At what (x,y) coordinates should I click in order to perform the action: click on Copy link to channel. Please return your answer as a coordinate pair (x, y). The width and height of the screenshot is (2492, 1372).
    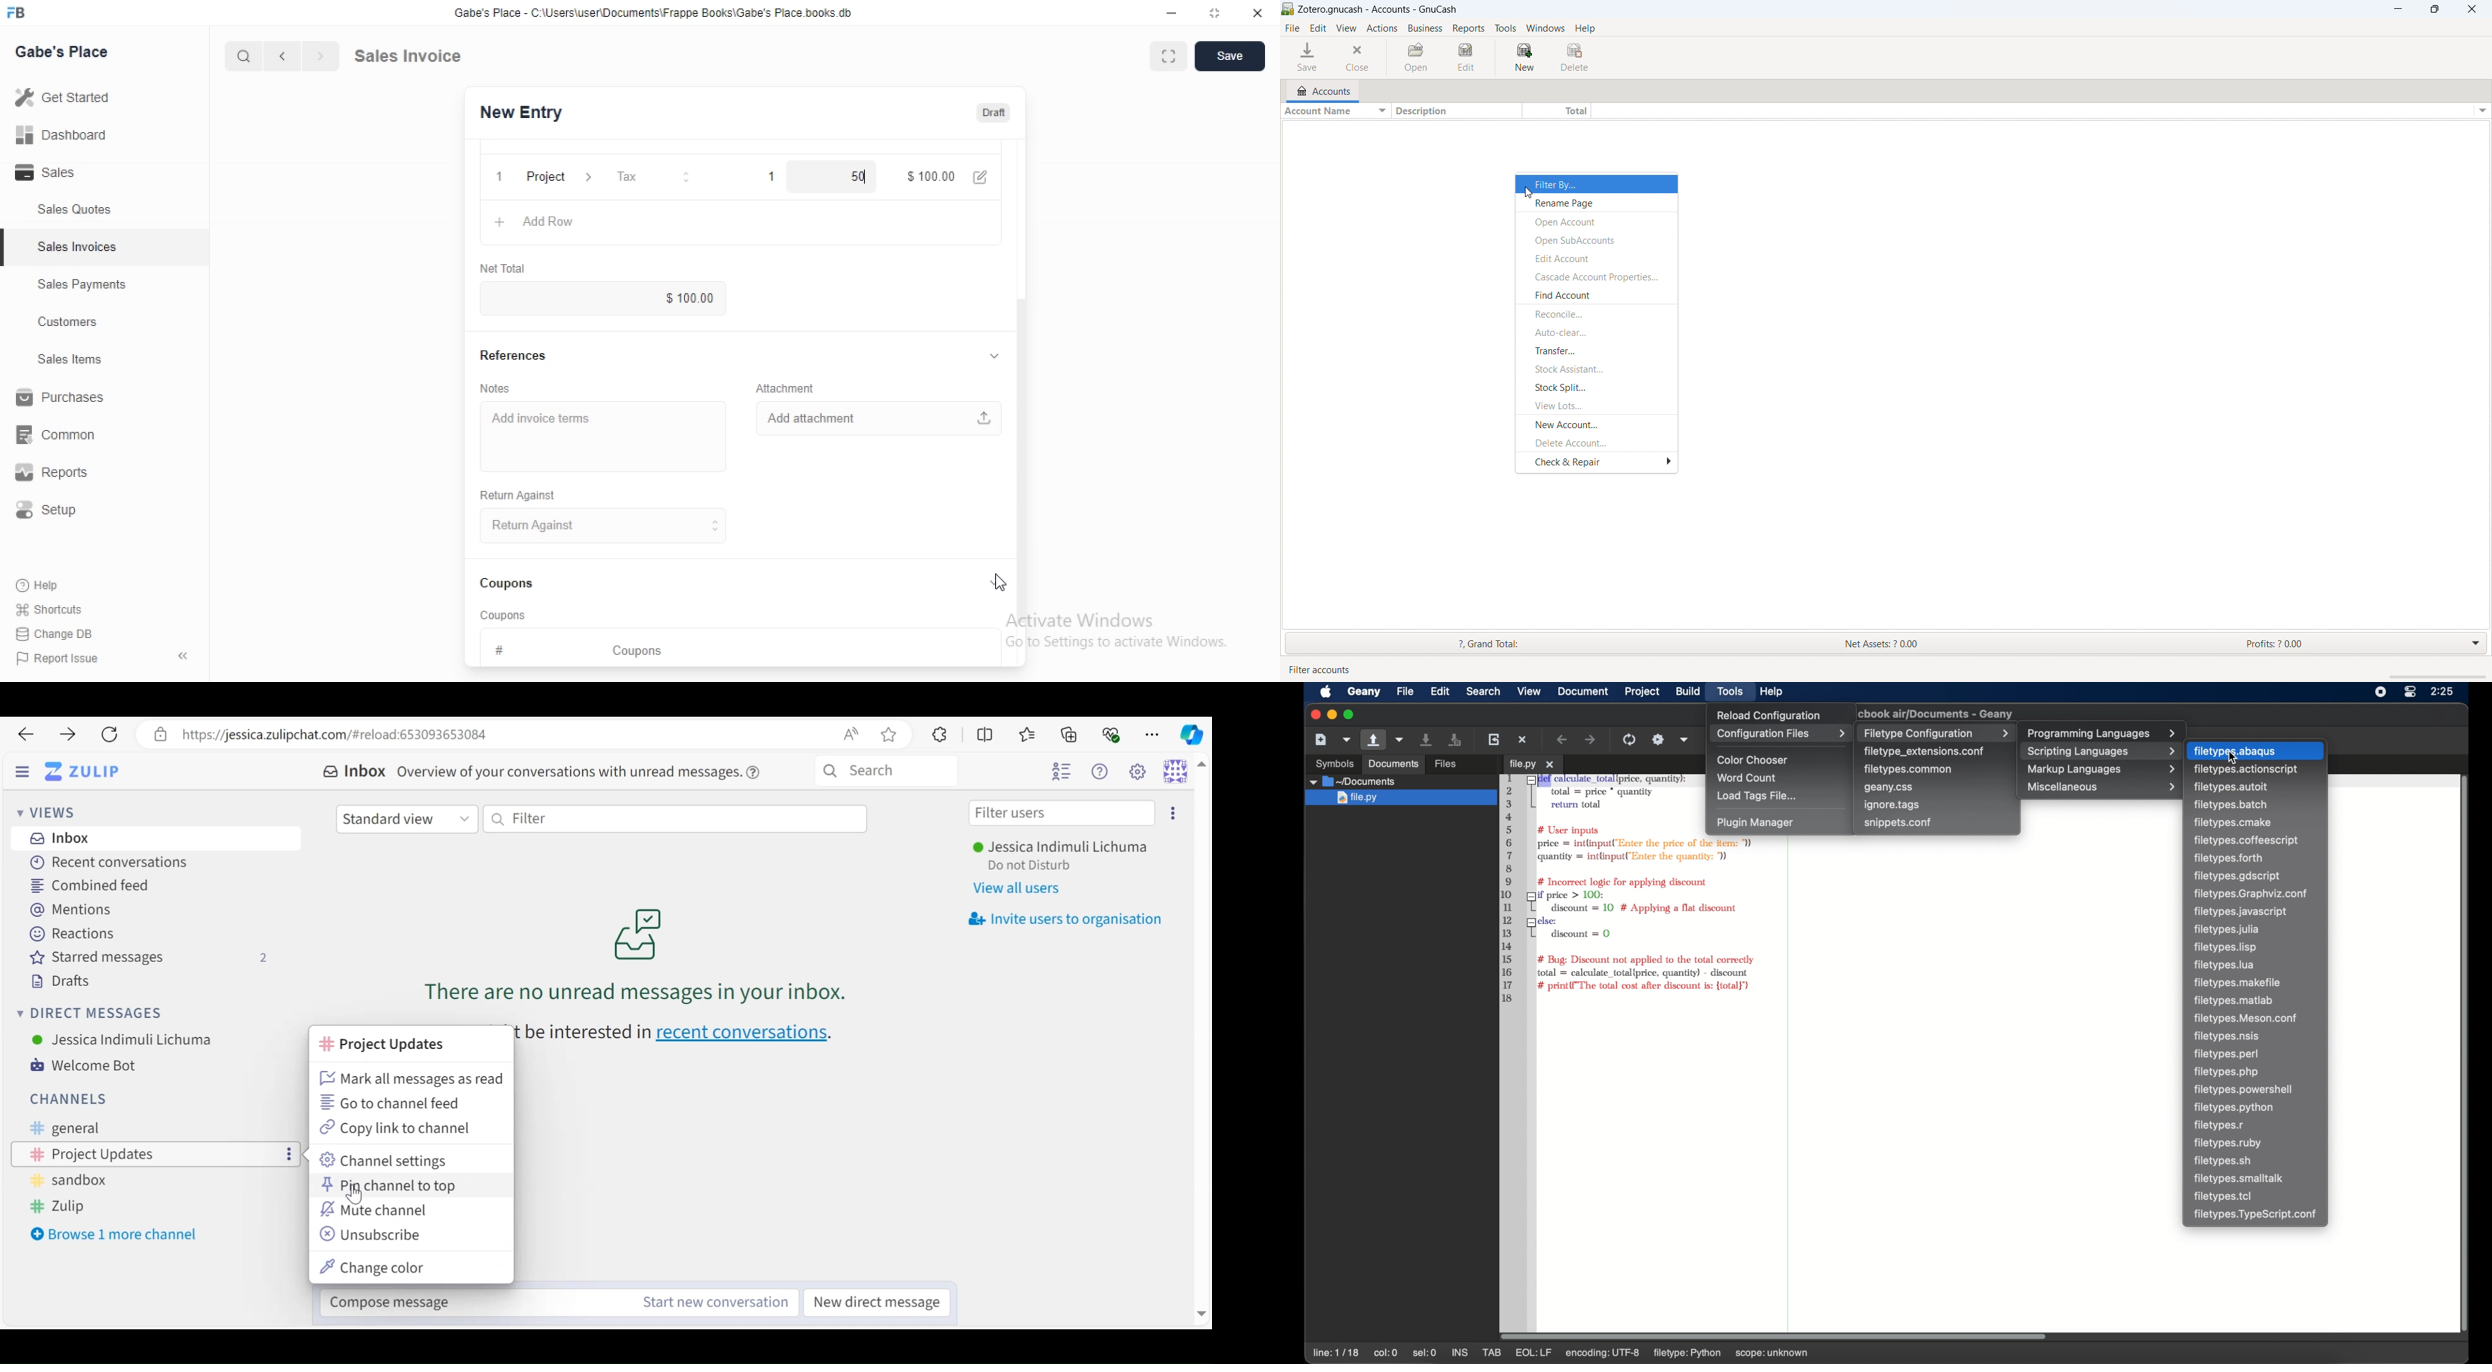
    Looking at the image, I should click on (400, 1127).